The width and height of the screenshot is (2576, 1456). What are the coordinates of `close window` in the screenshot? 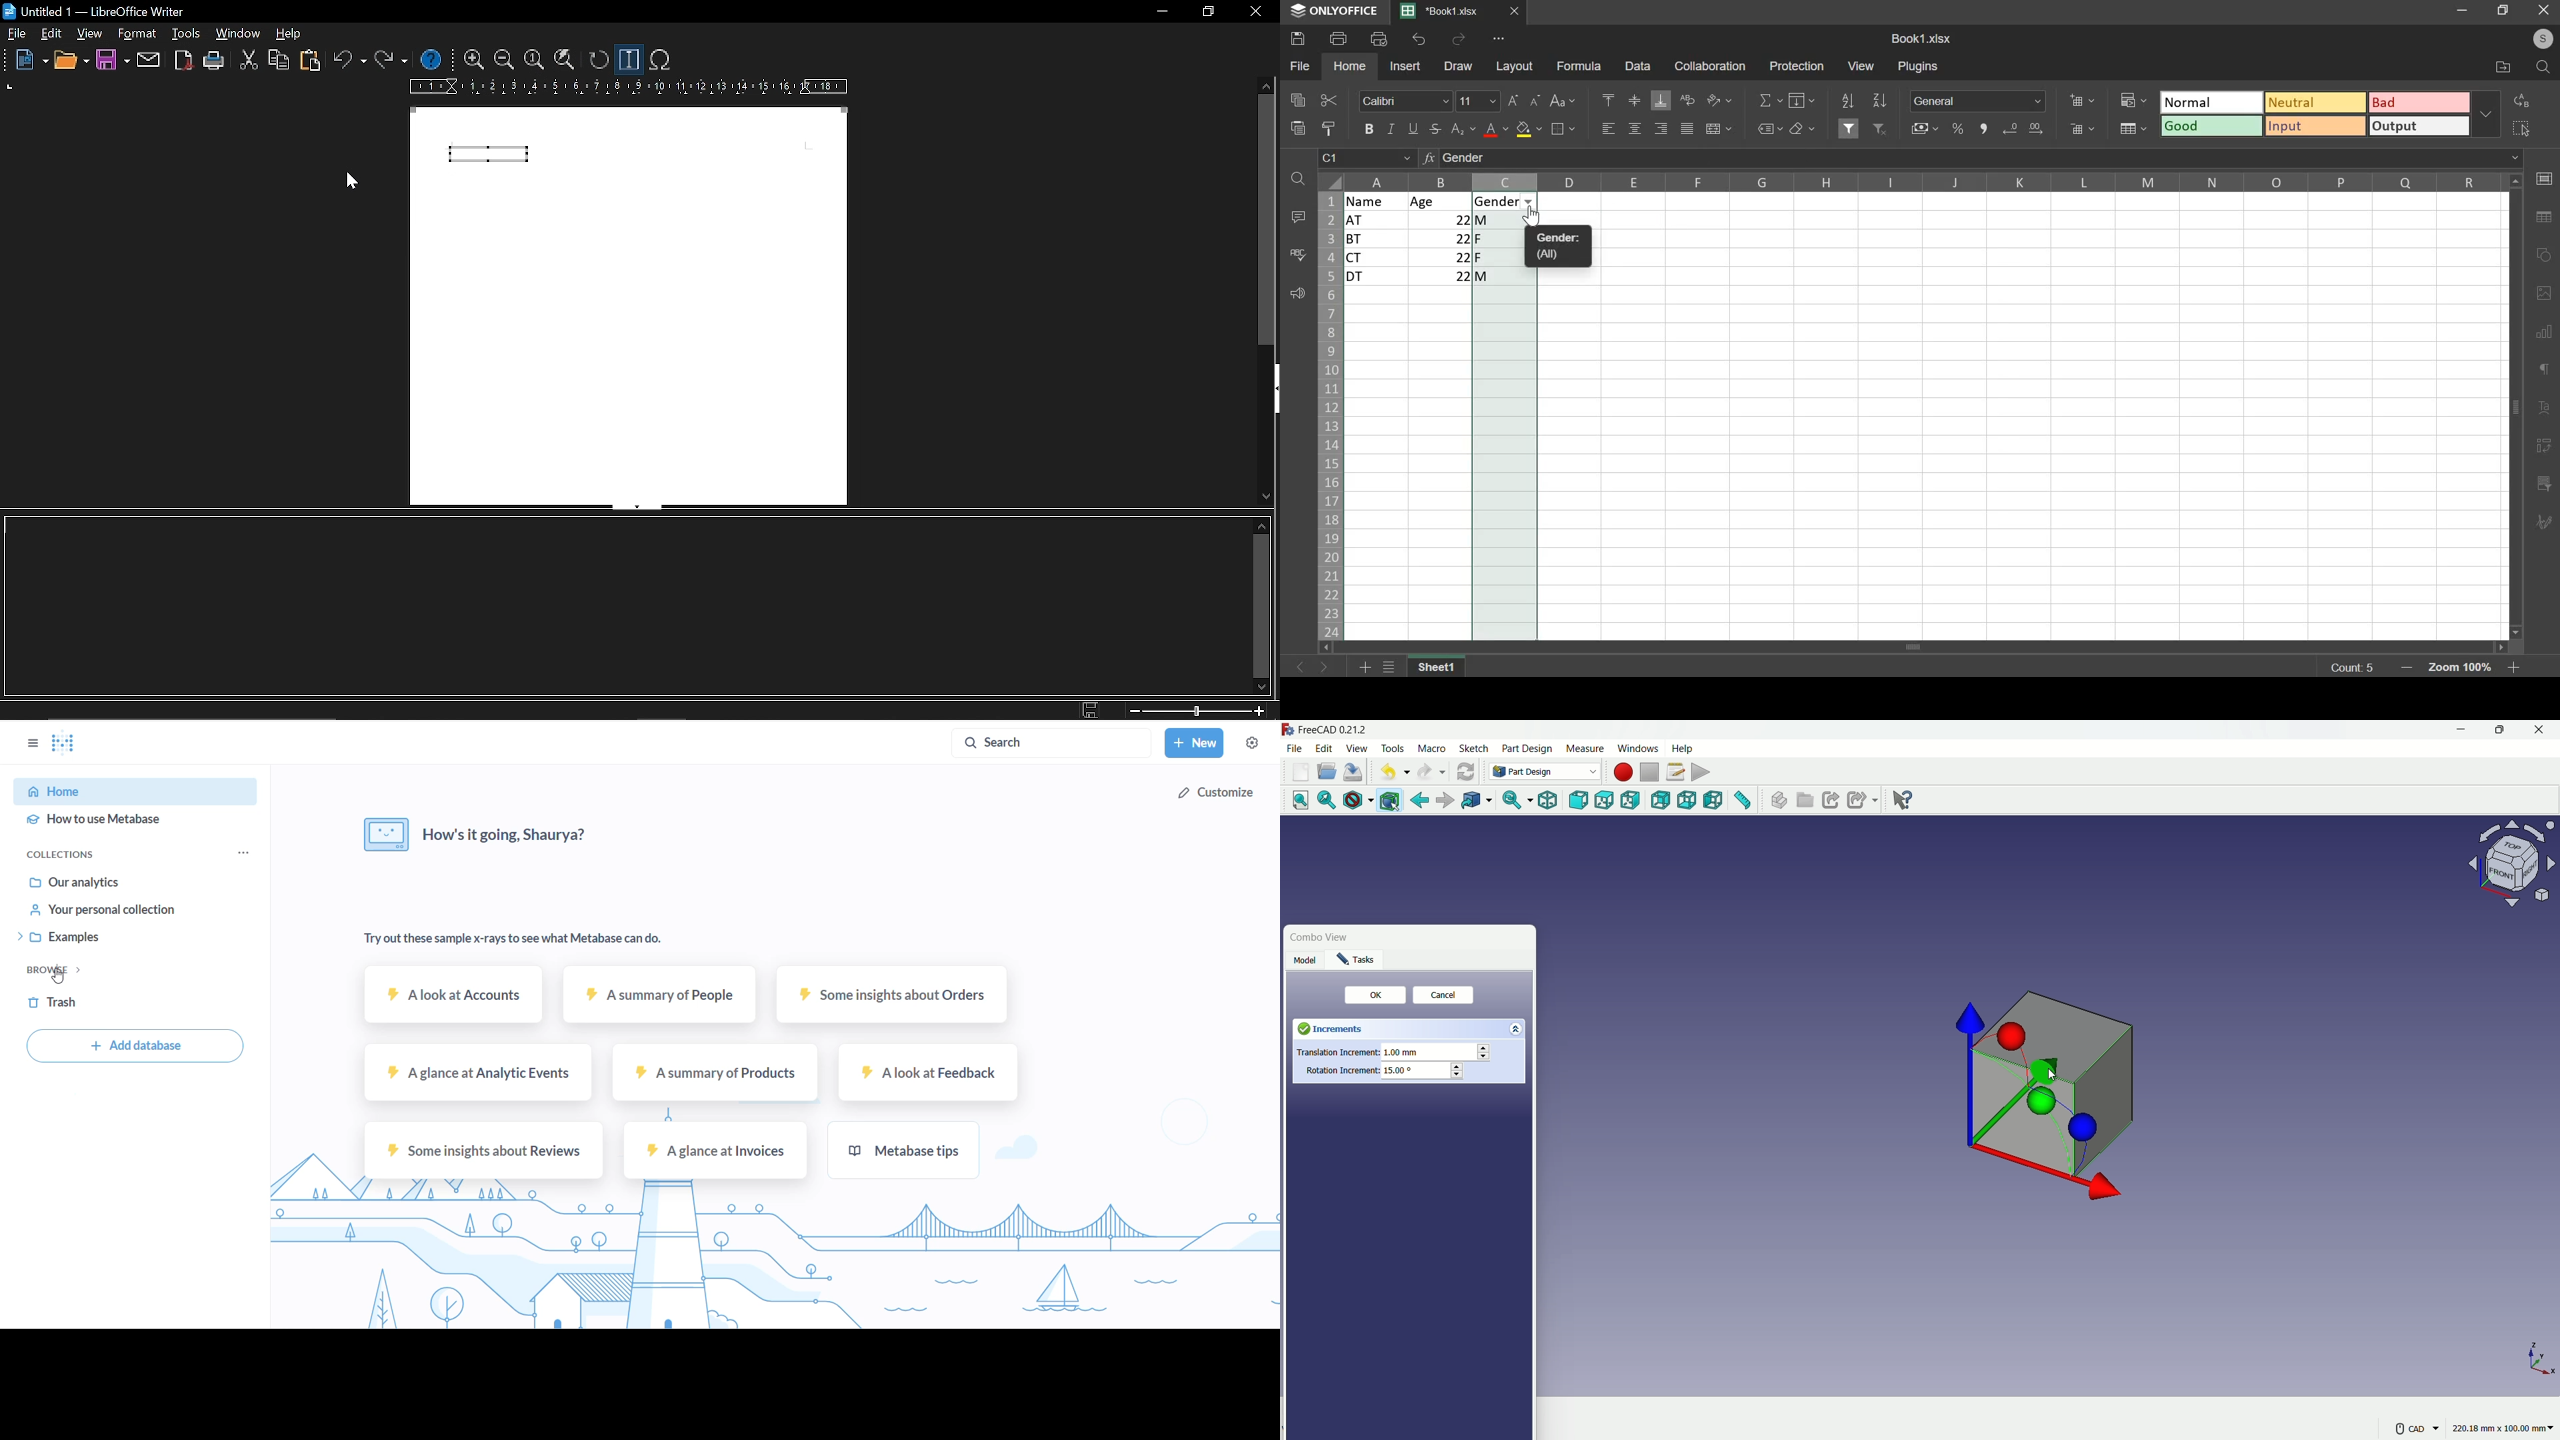 It's located at (2542, 13).